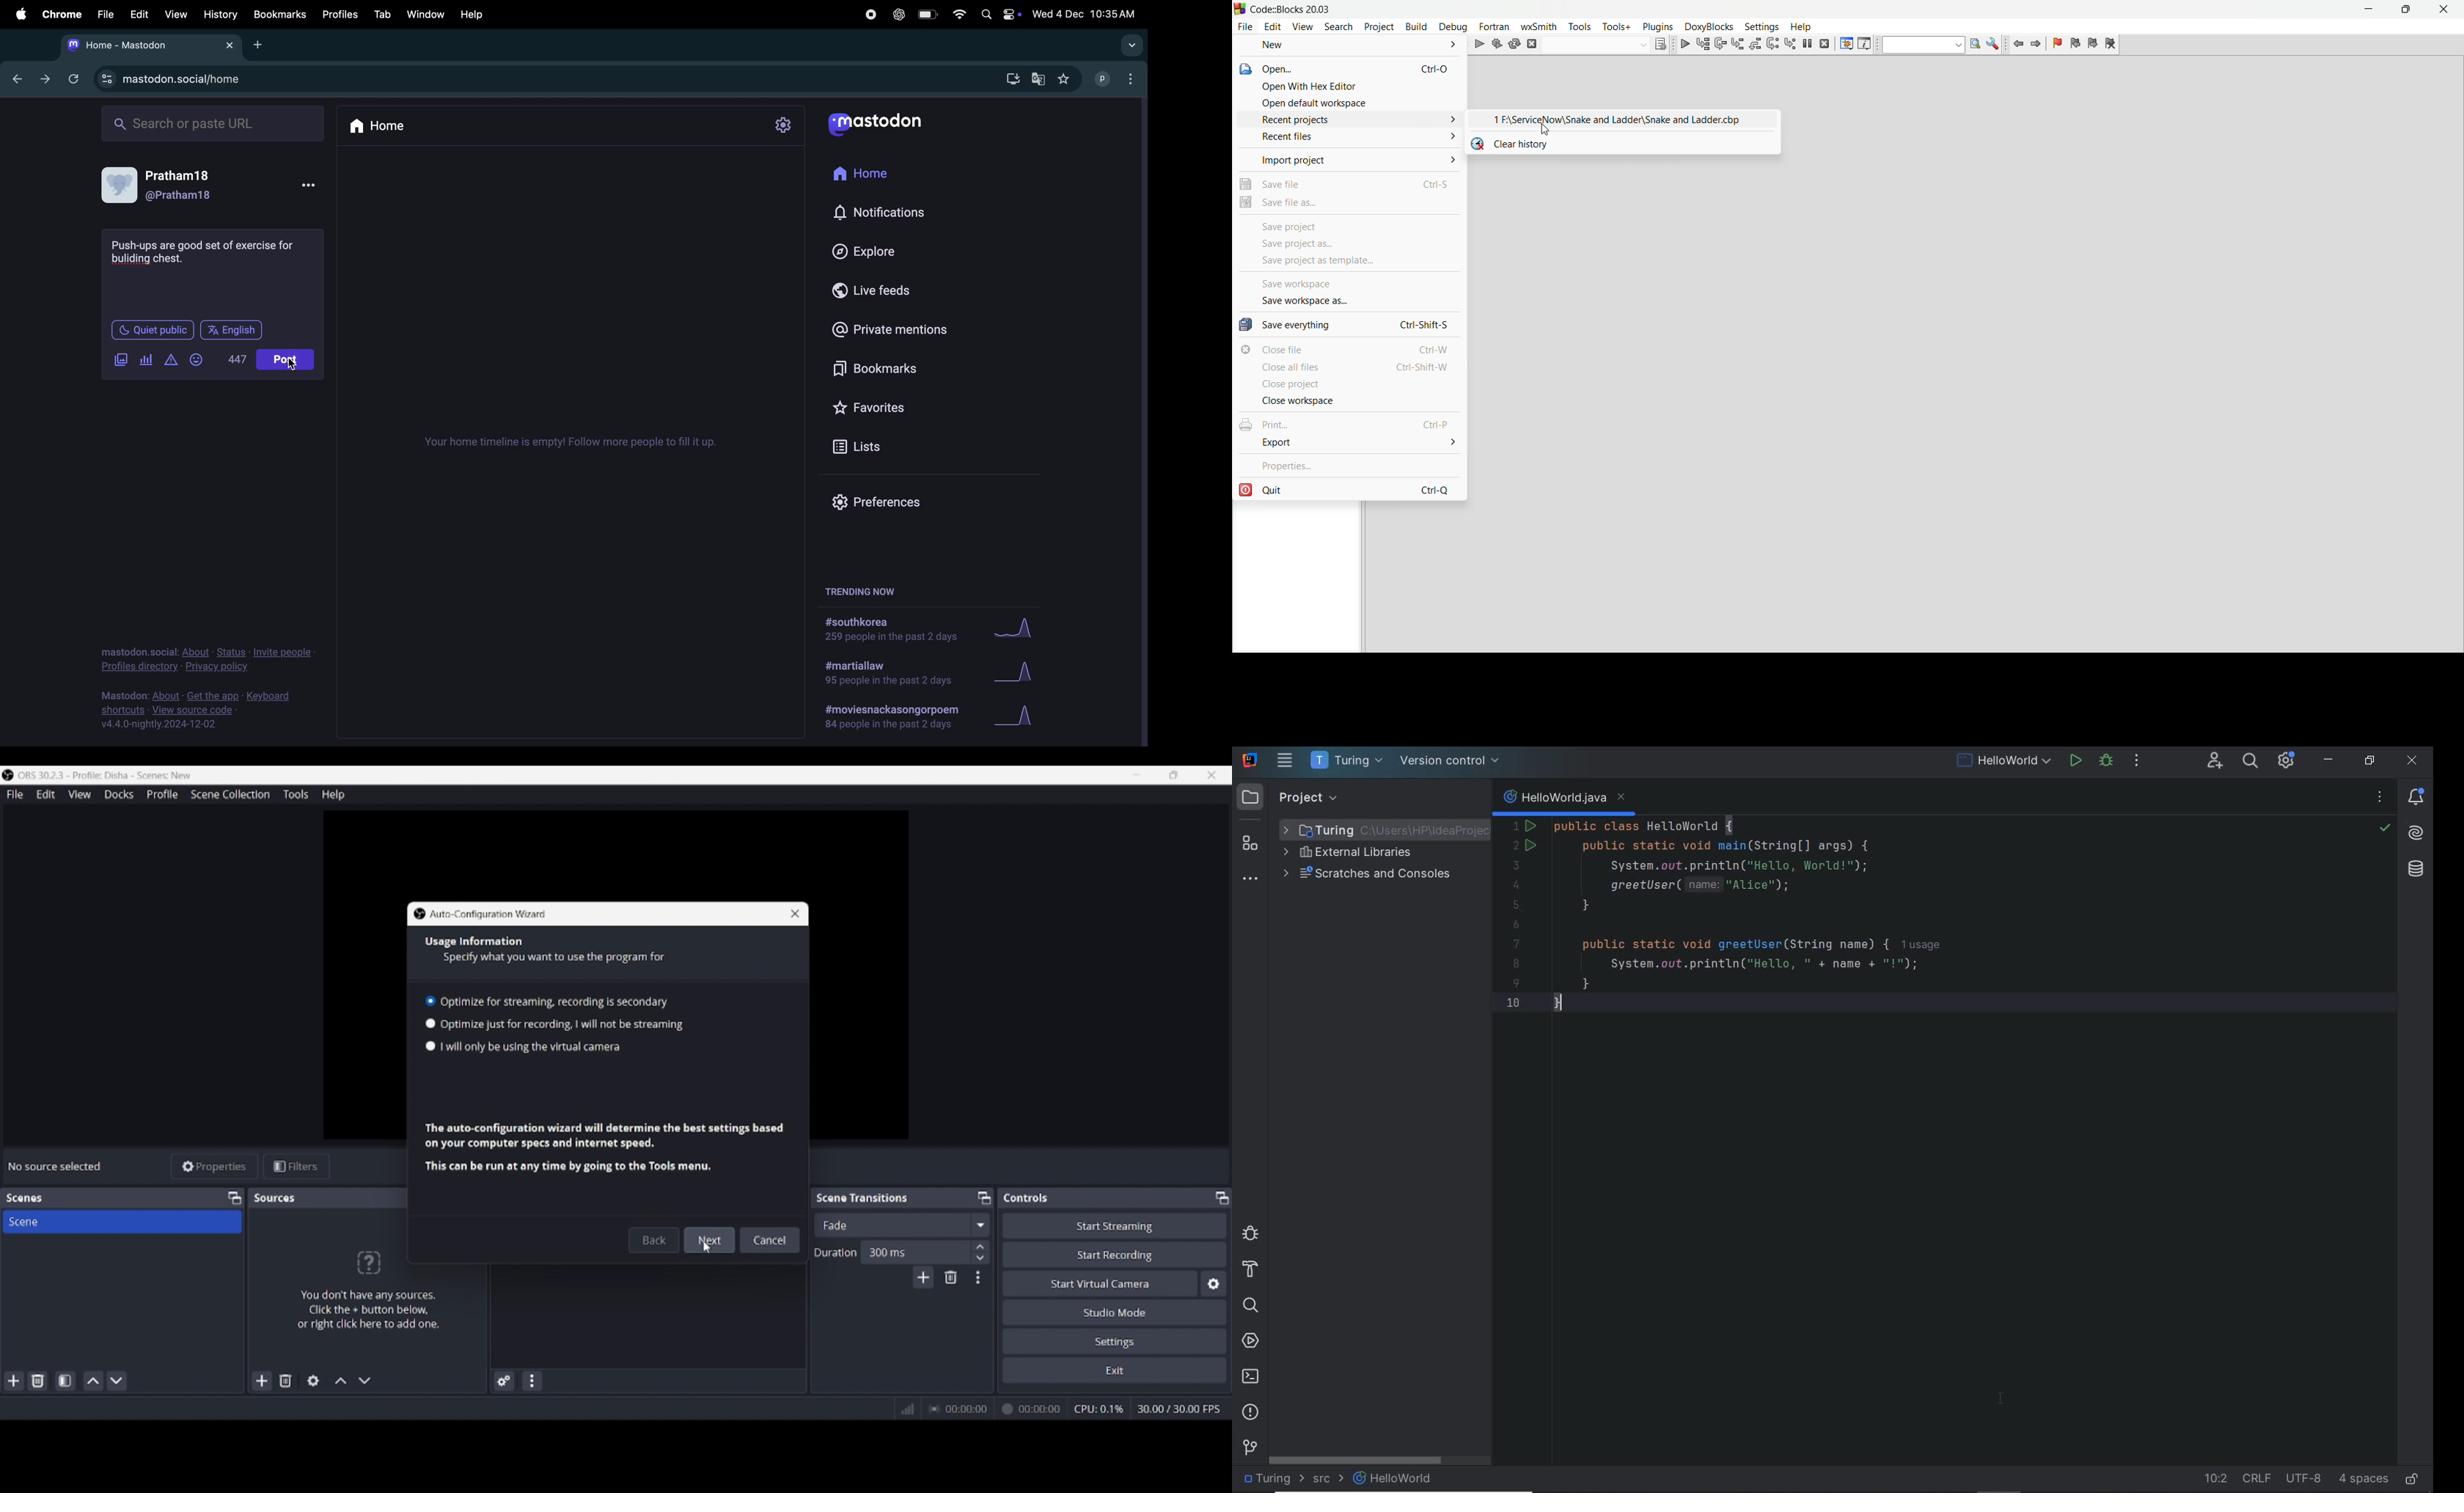 The width and height of the screenshot is (2464, 1512). I want to click on Filters, so click(296, 1167).